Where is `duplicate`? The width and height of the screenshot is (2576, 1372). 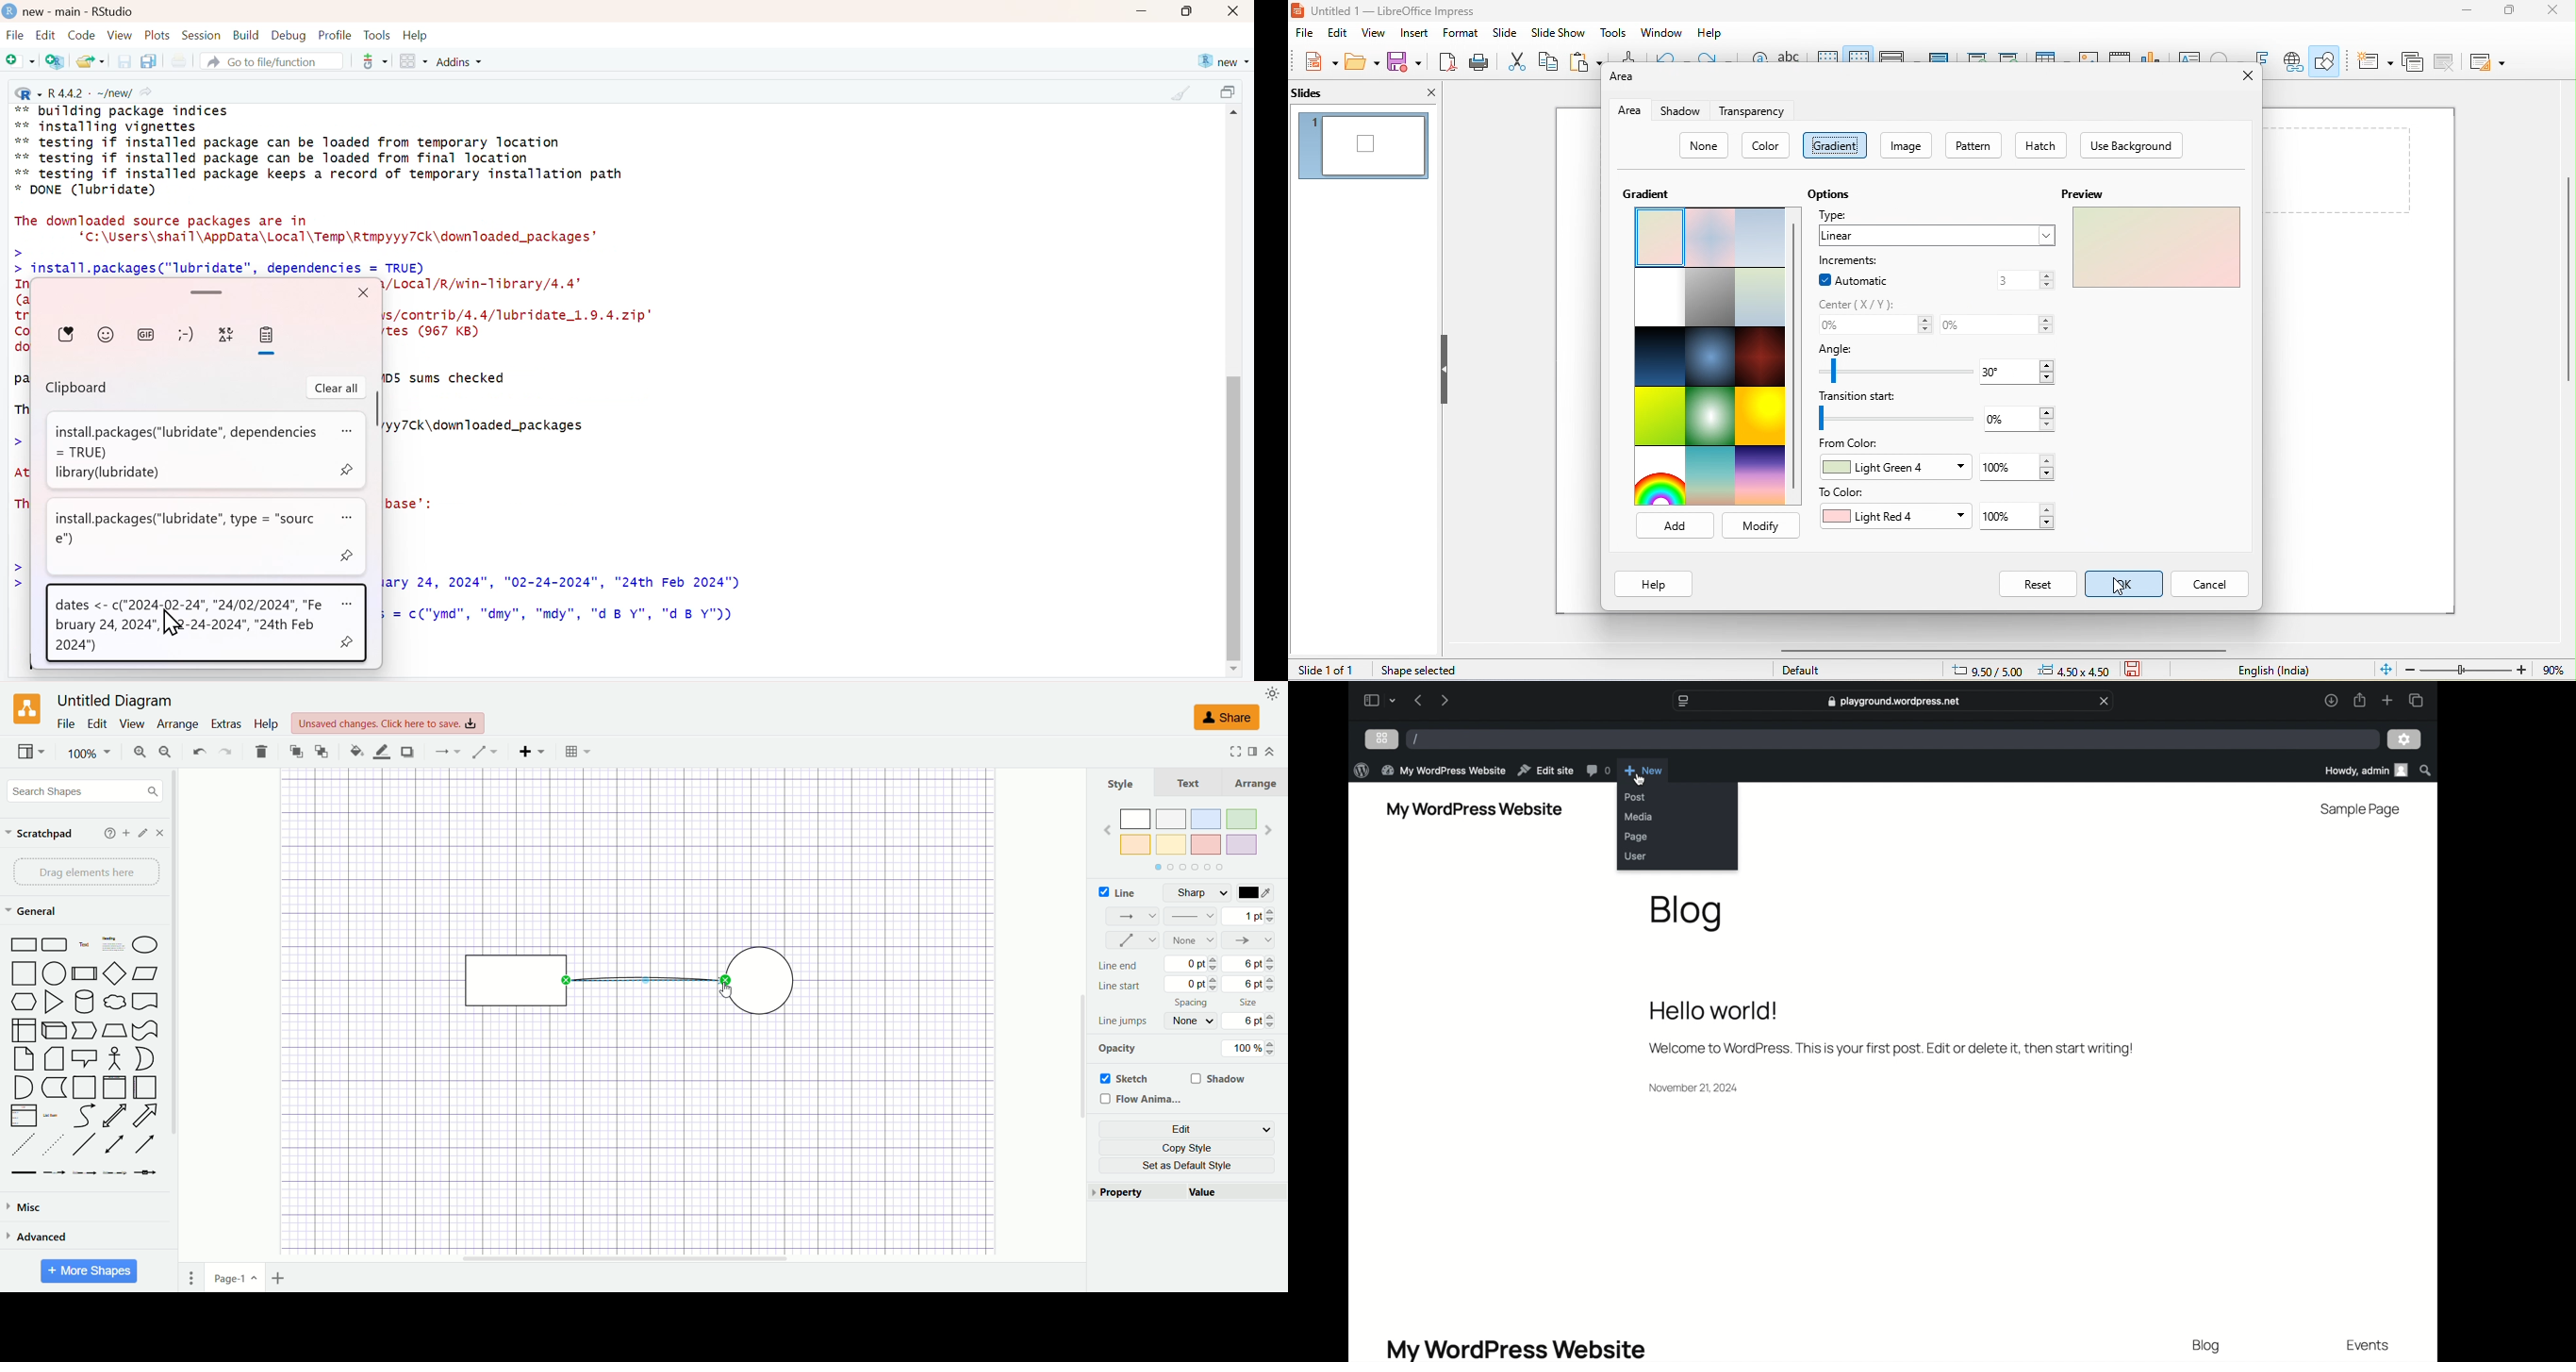 duplicate is located at coordinates (2414, 60).